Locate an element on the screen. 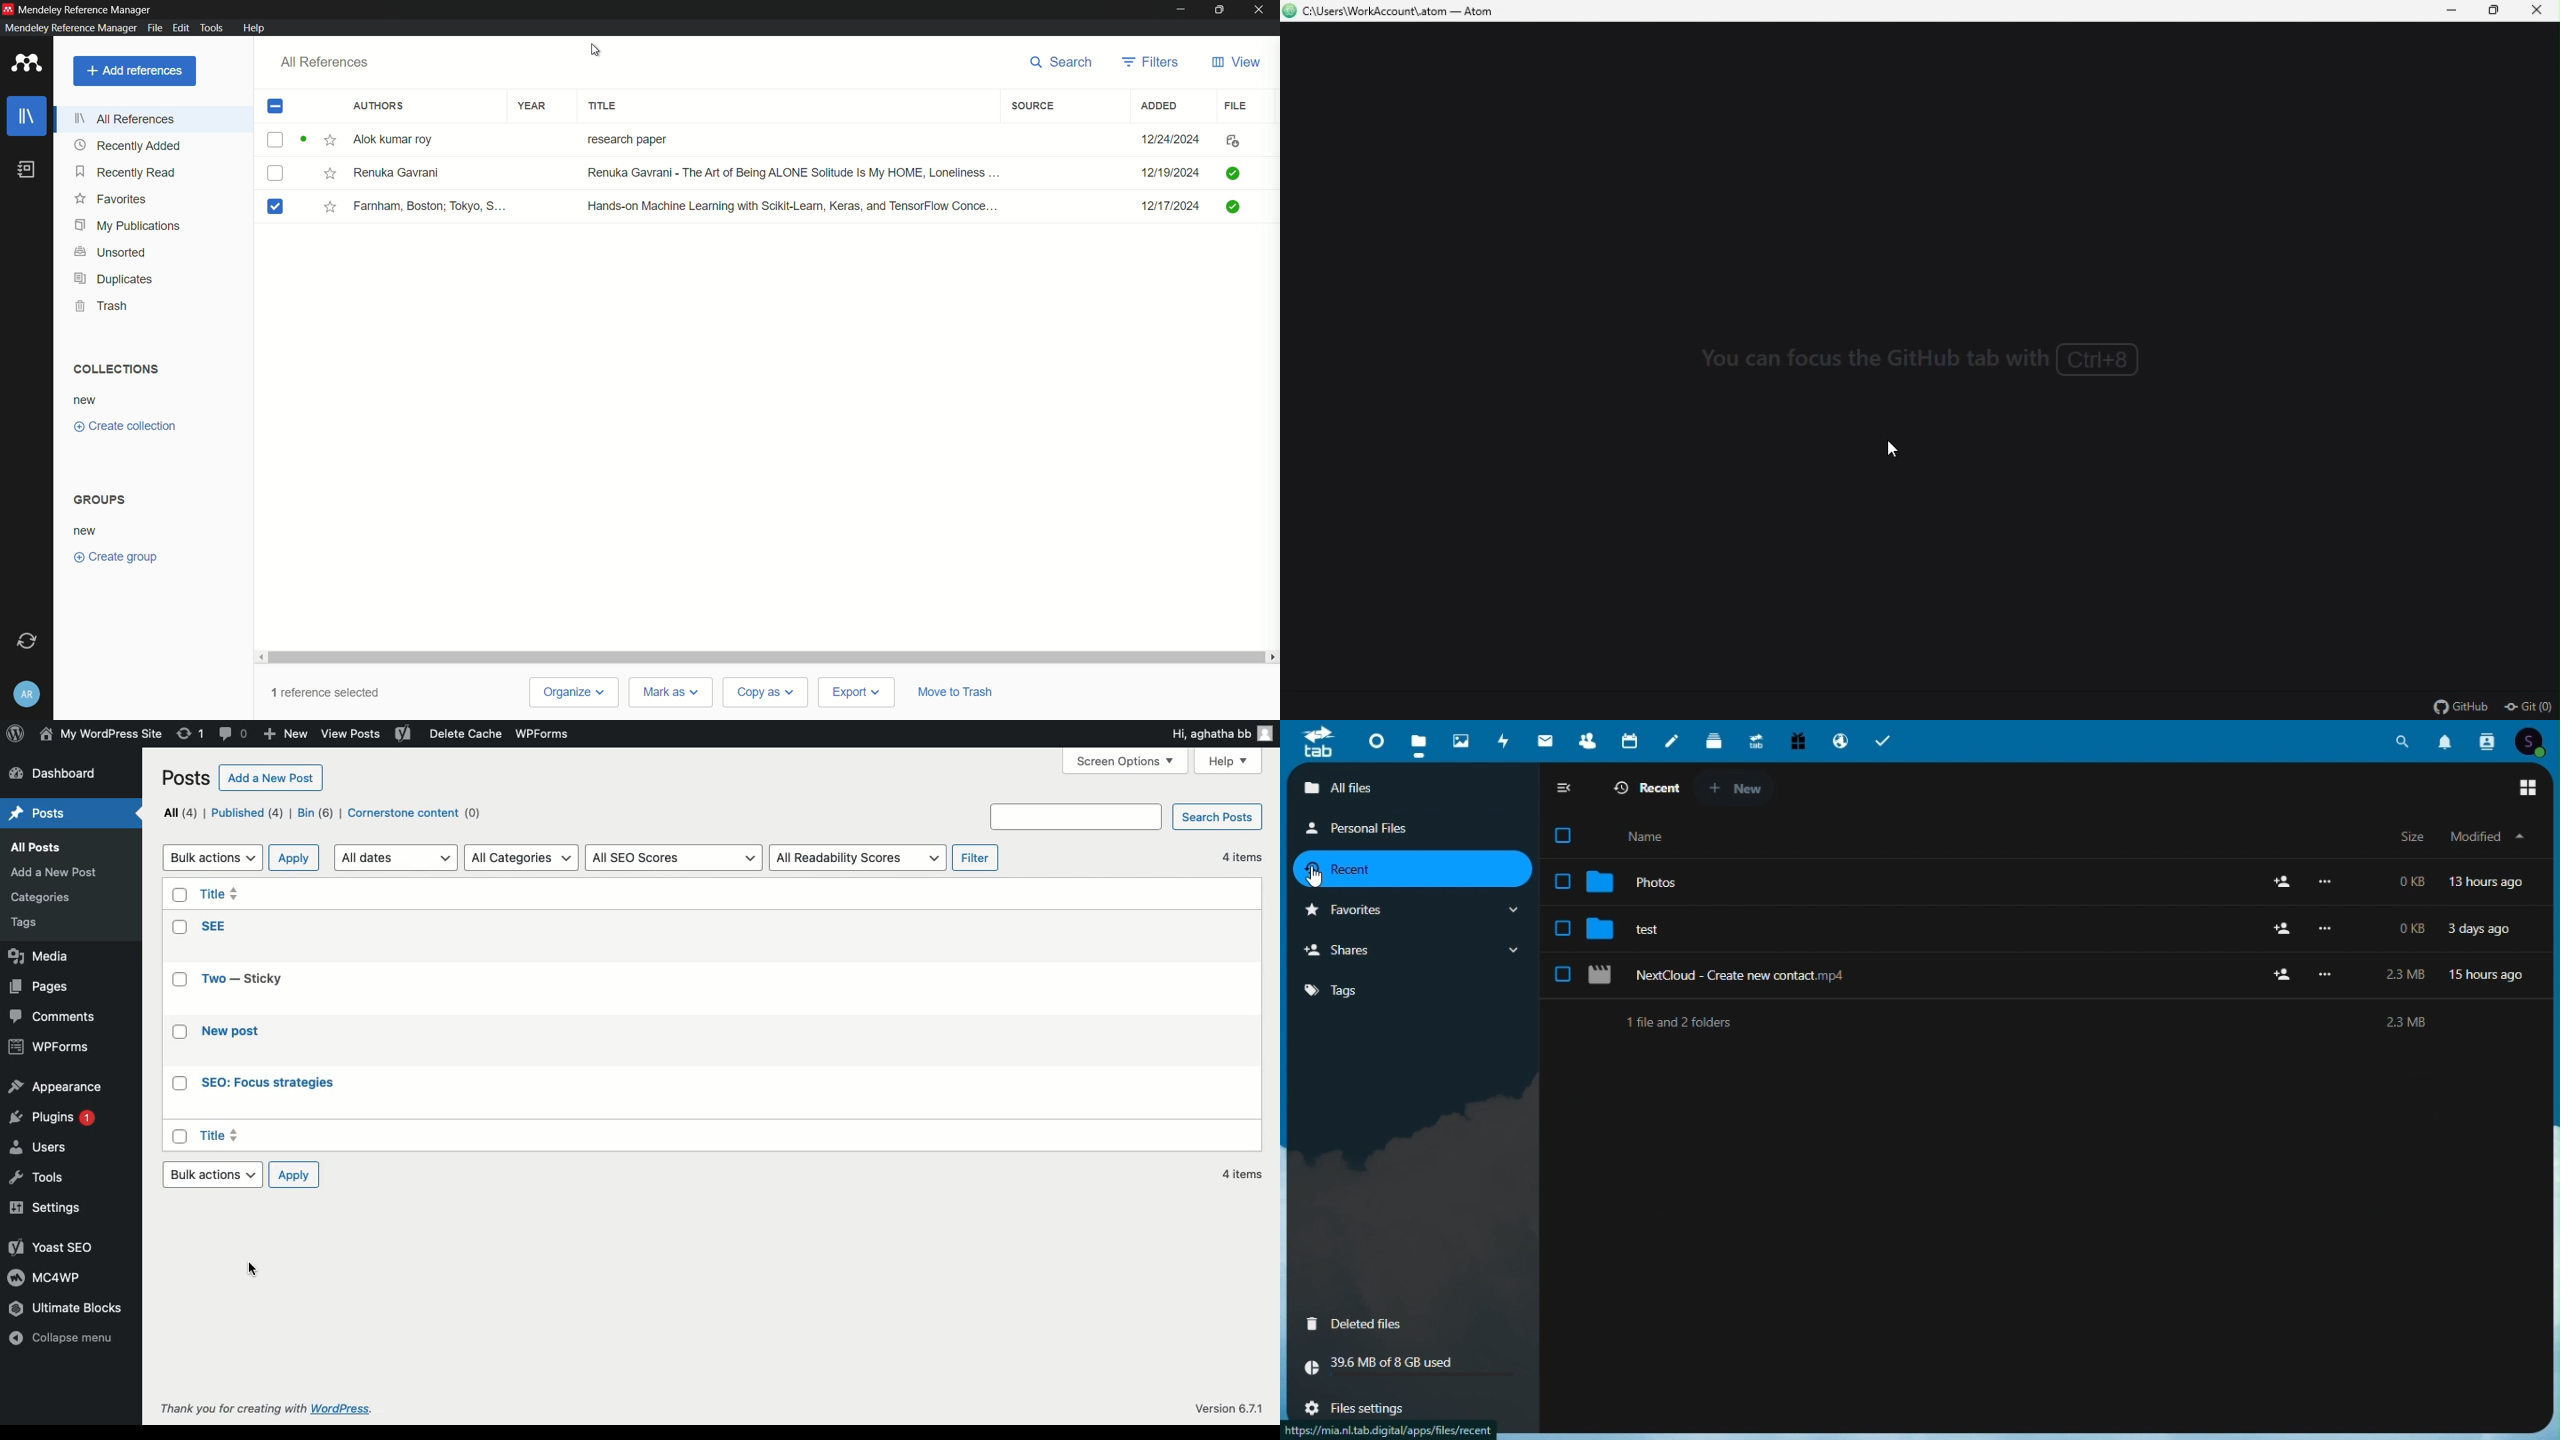  Revision is located at coordinates (191, 735).